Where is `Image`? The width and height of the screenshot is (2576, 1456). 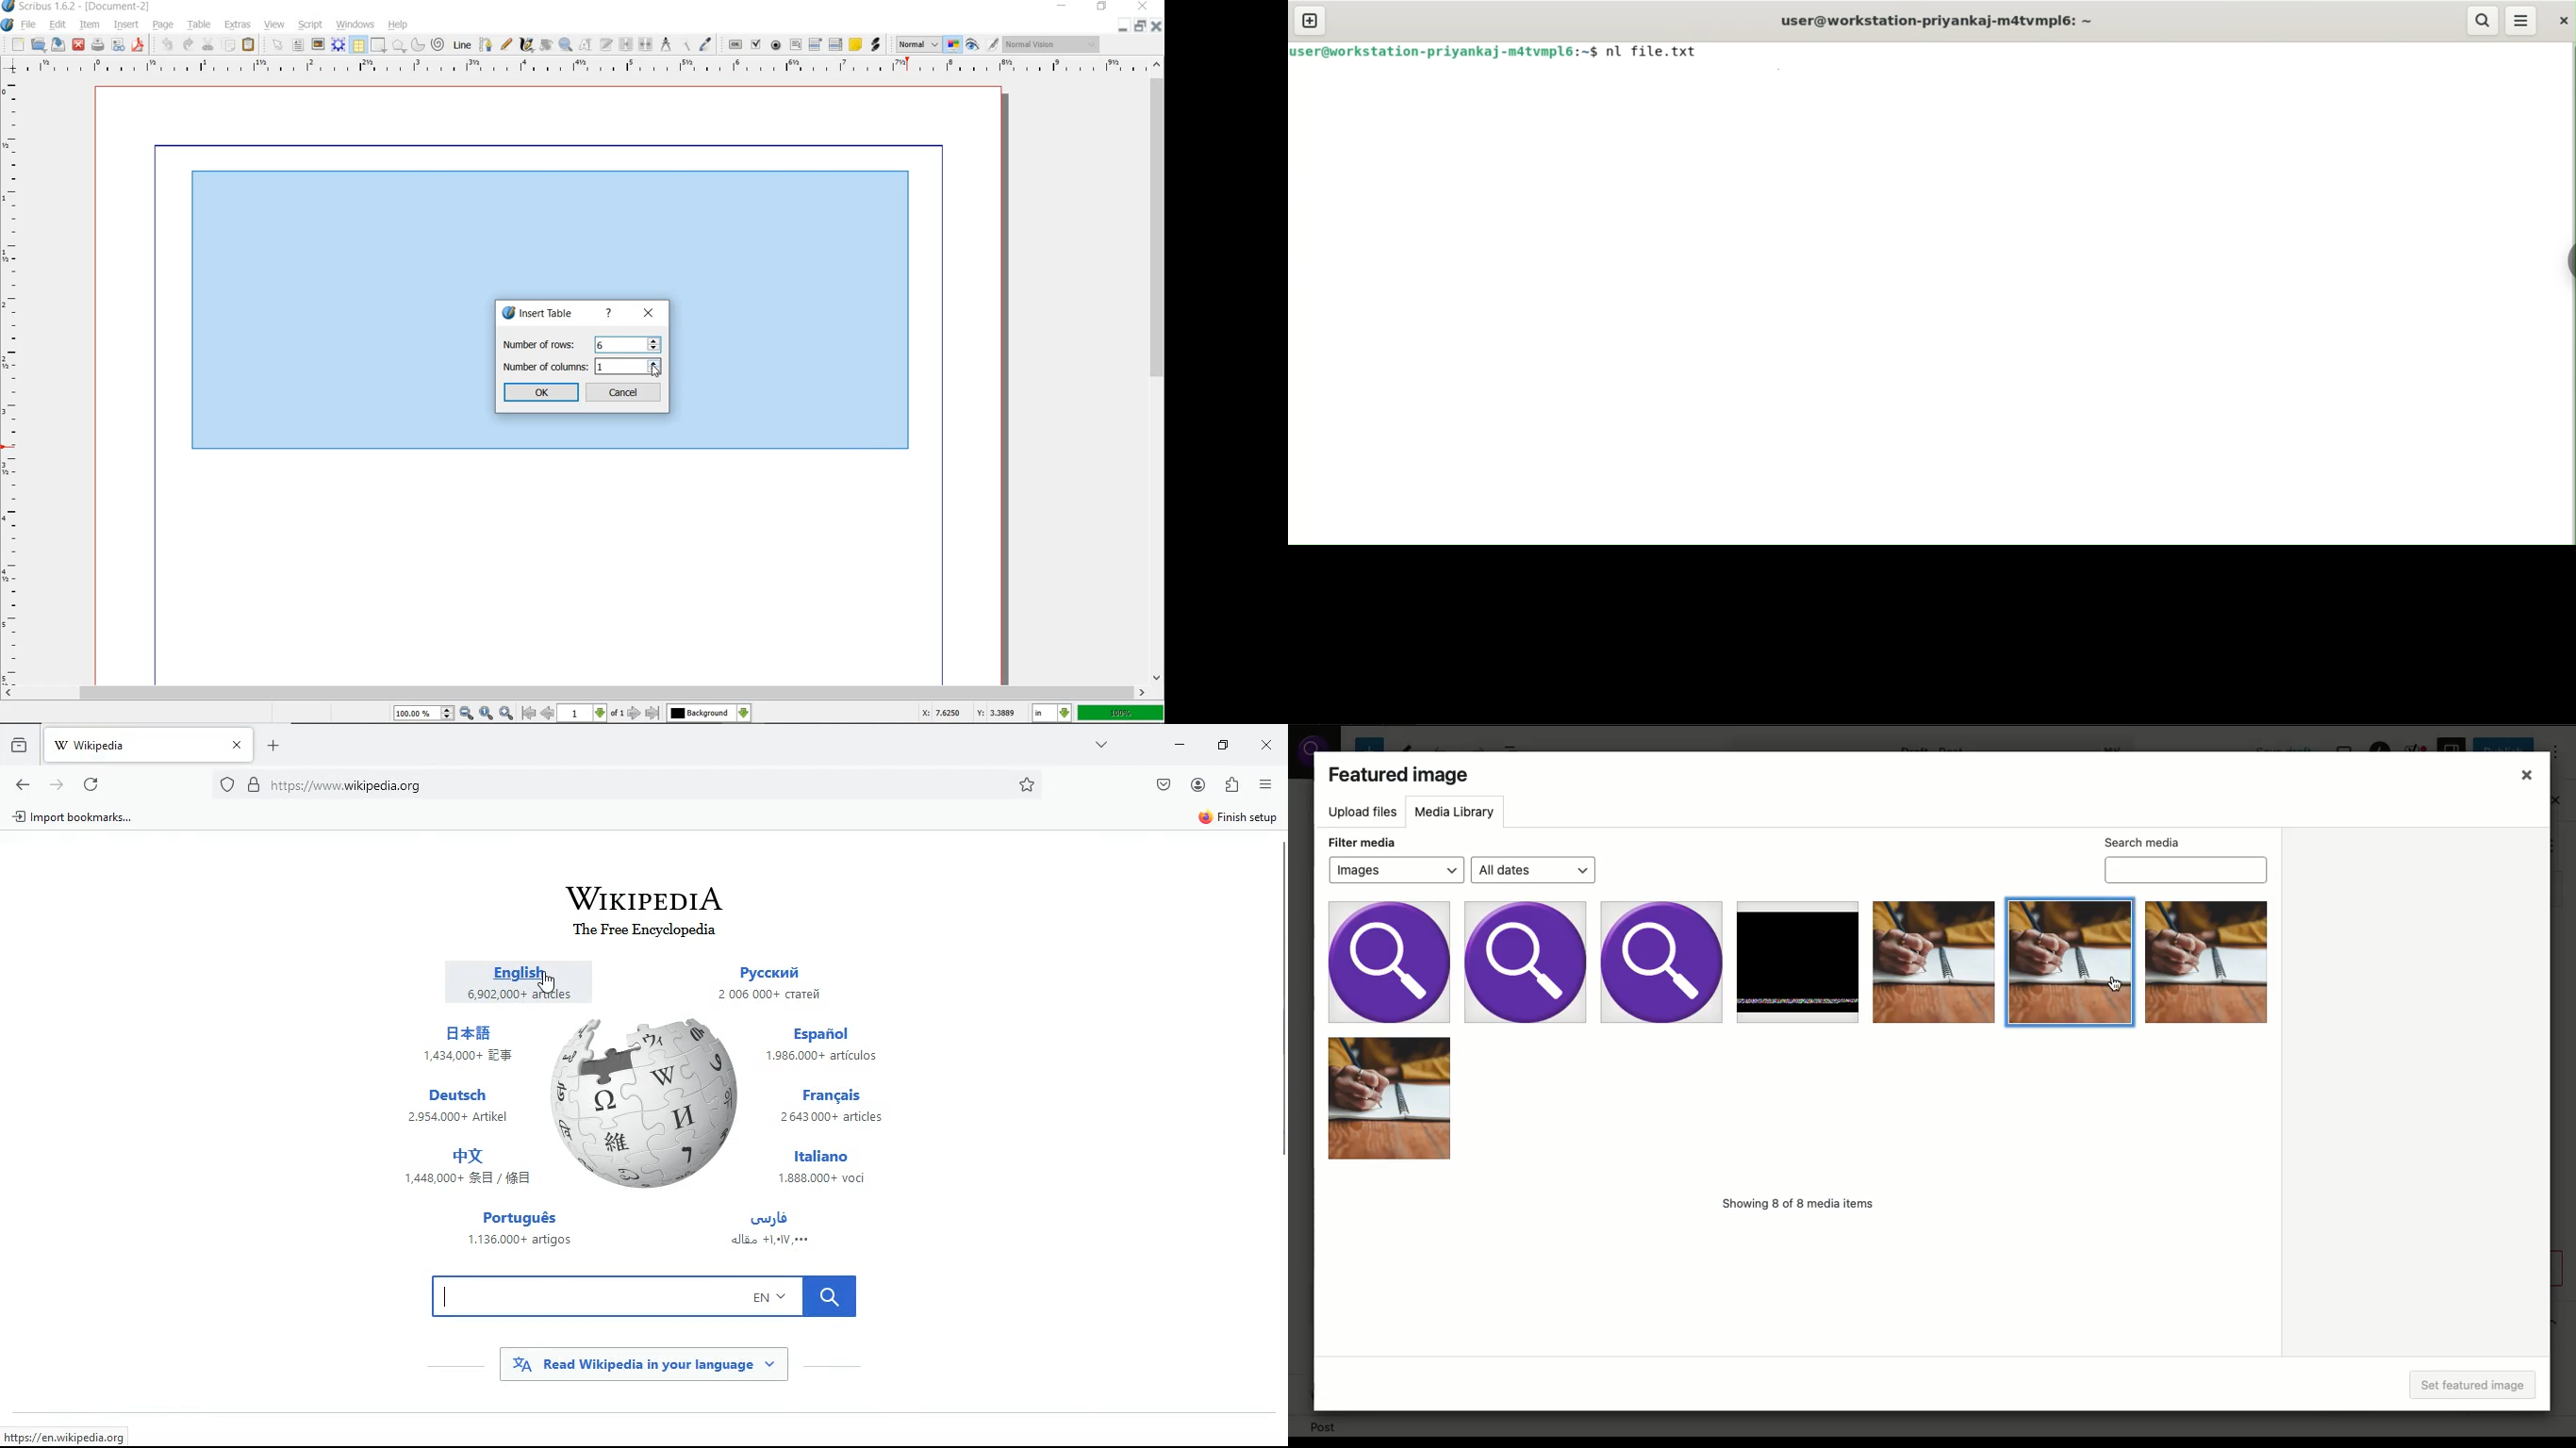
Image is located at coordinates (1524, 962).